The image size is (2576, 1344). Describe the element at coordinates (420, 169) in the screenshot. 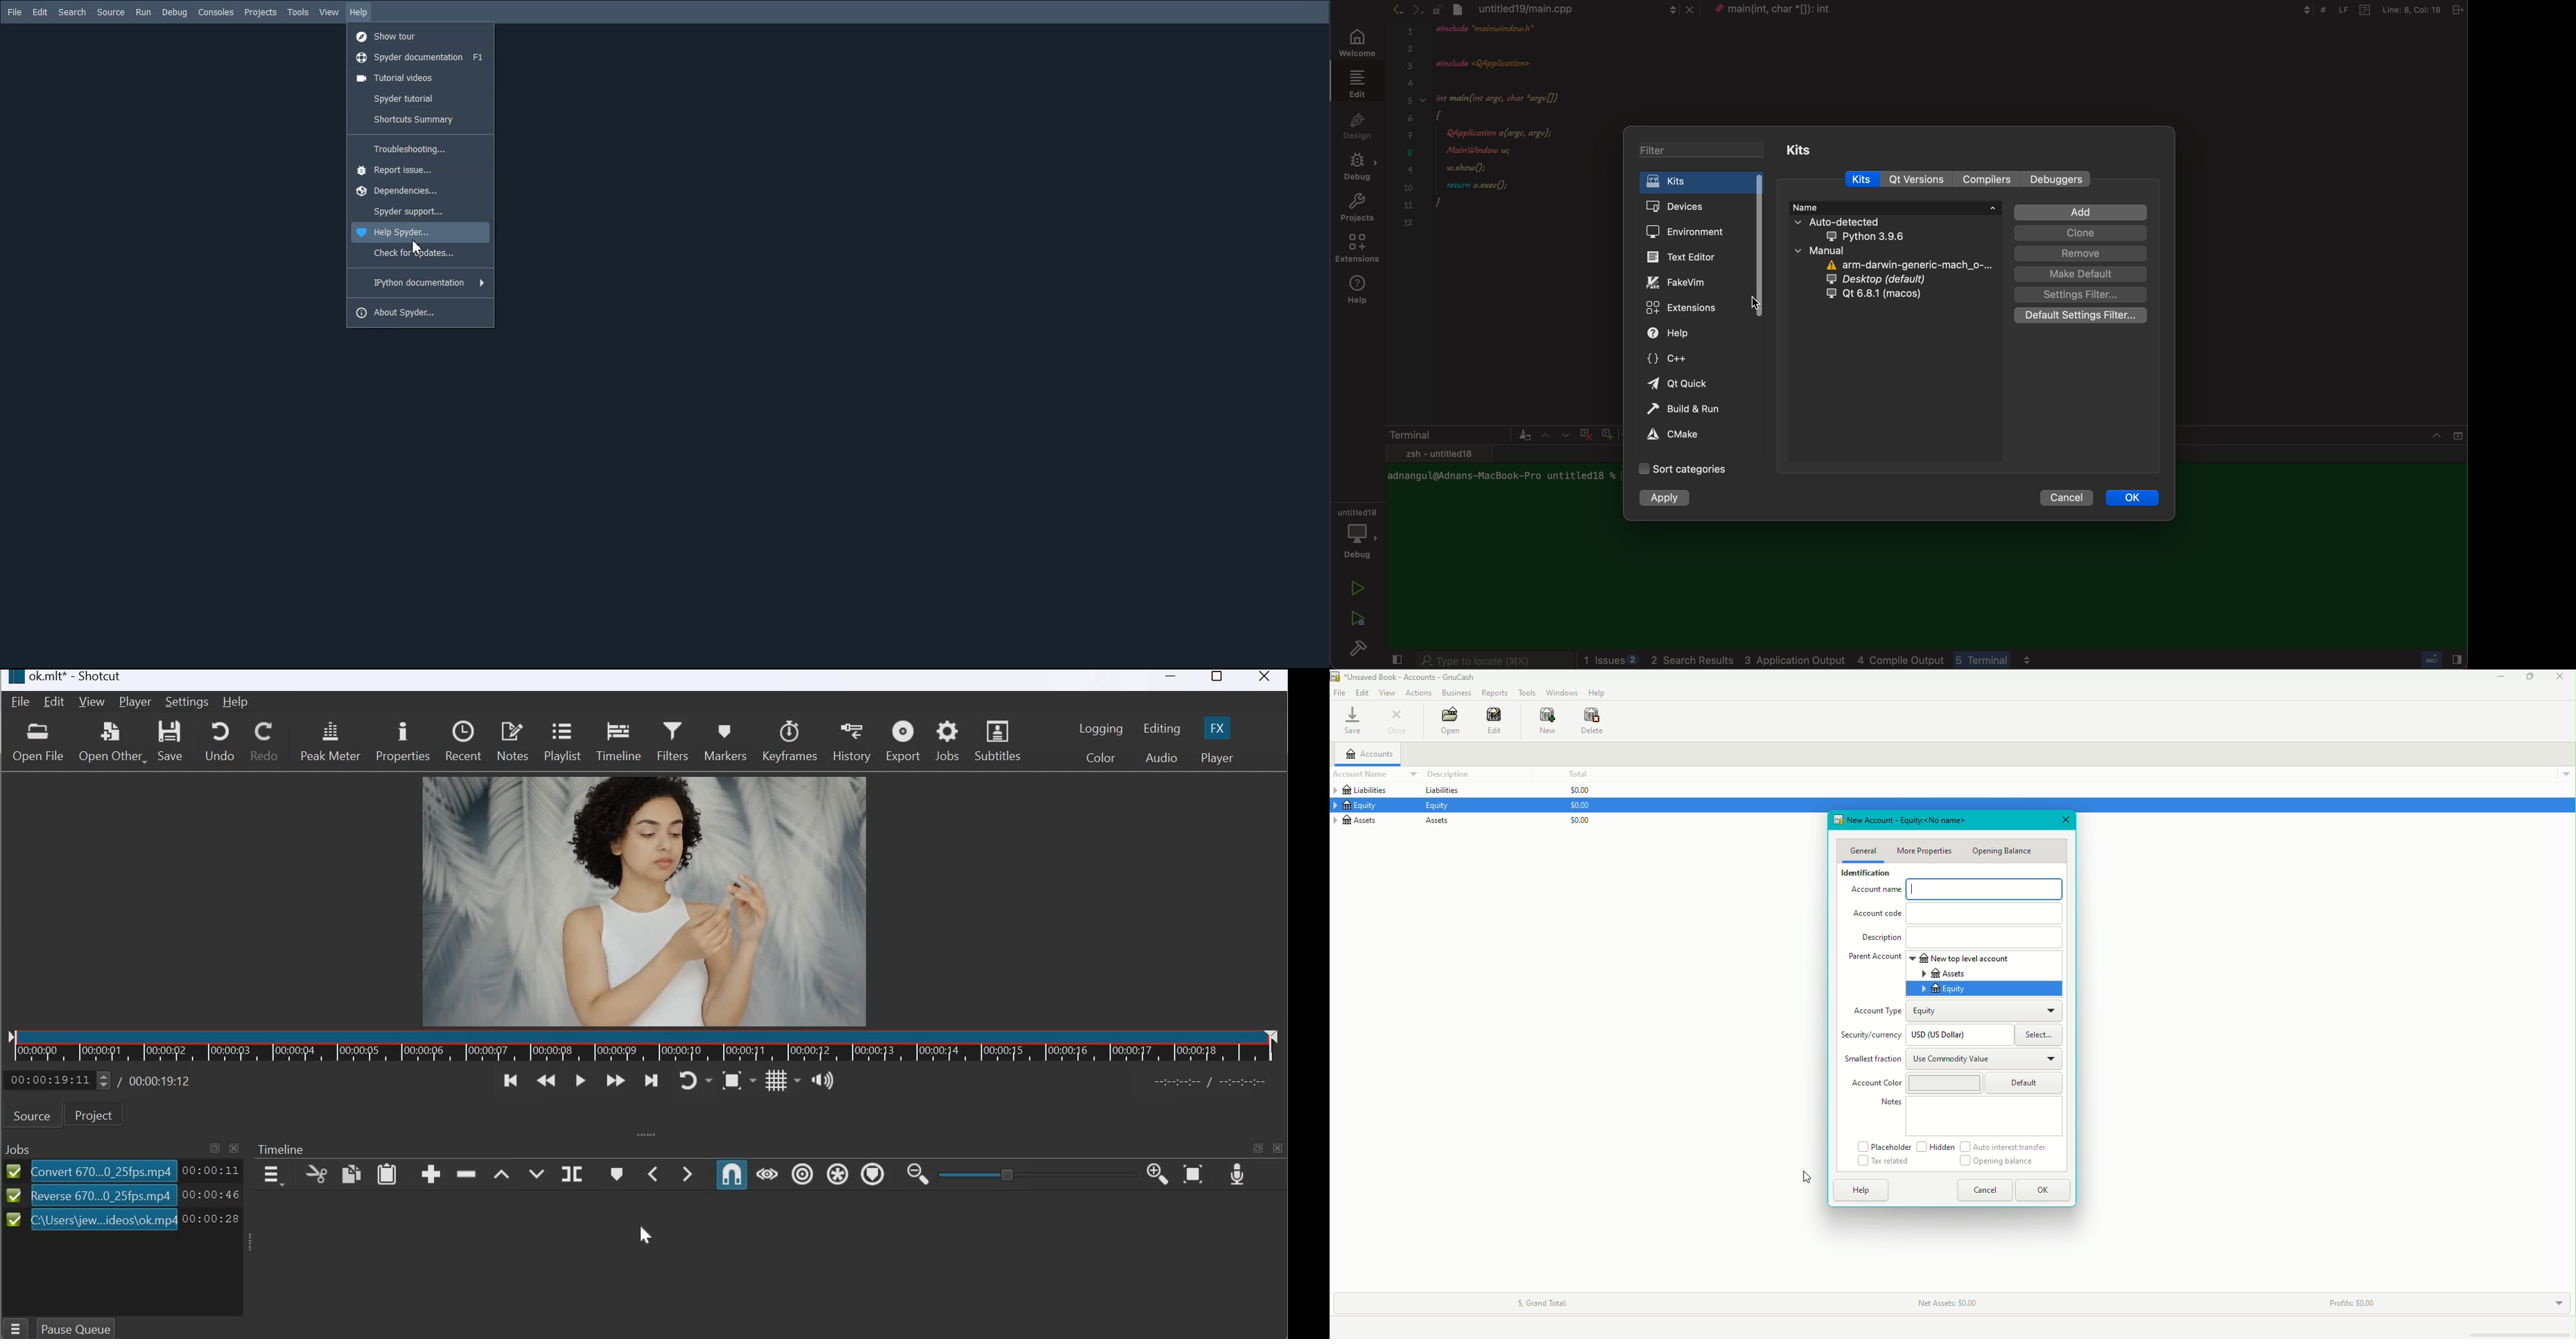

I see `Report issue` at that location.